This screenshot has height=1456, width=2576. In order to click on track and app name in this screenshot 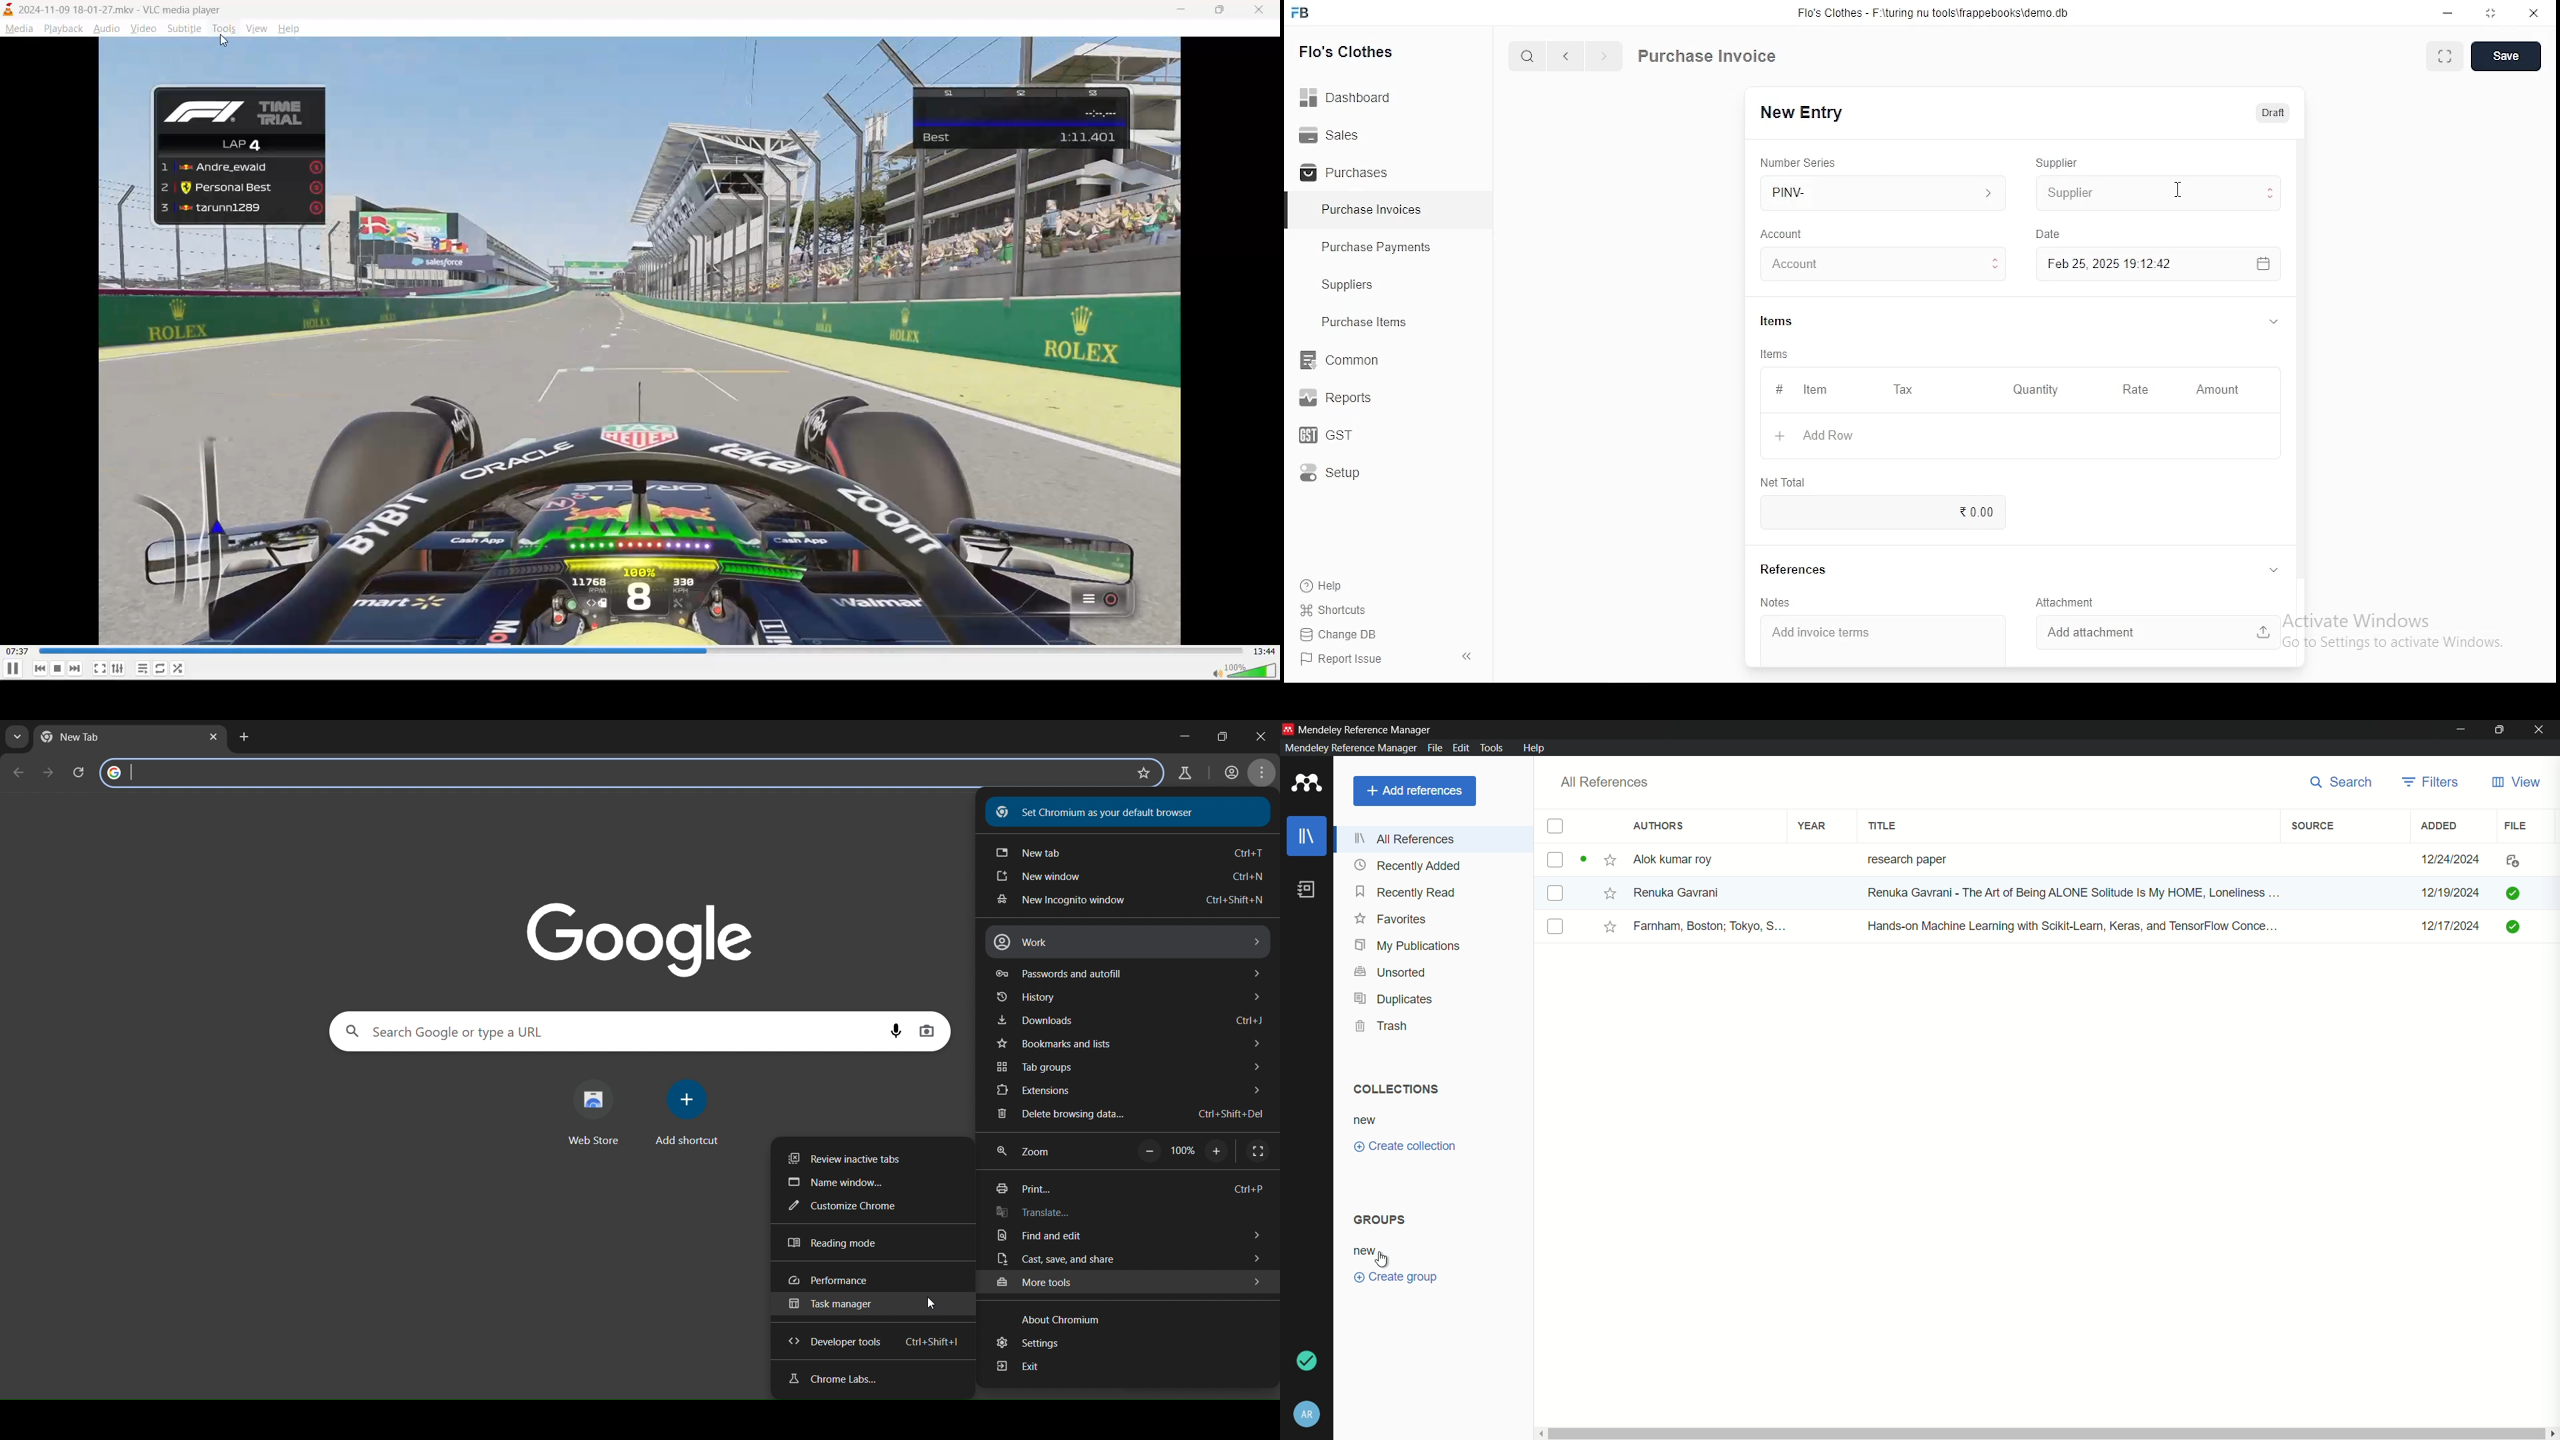, I will do `click(115, 9)`.